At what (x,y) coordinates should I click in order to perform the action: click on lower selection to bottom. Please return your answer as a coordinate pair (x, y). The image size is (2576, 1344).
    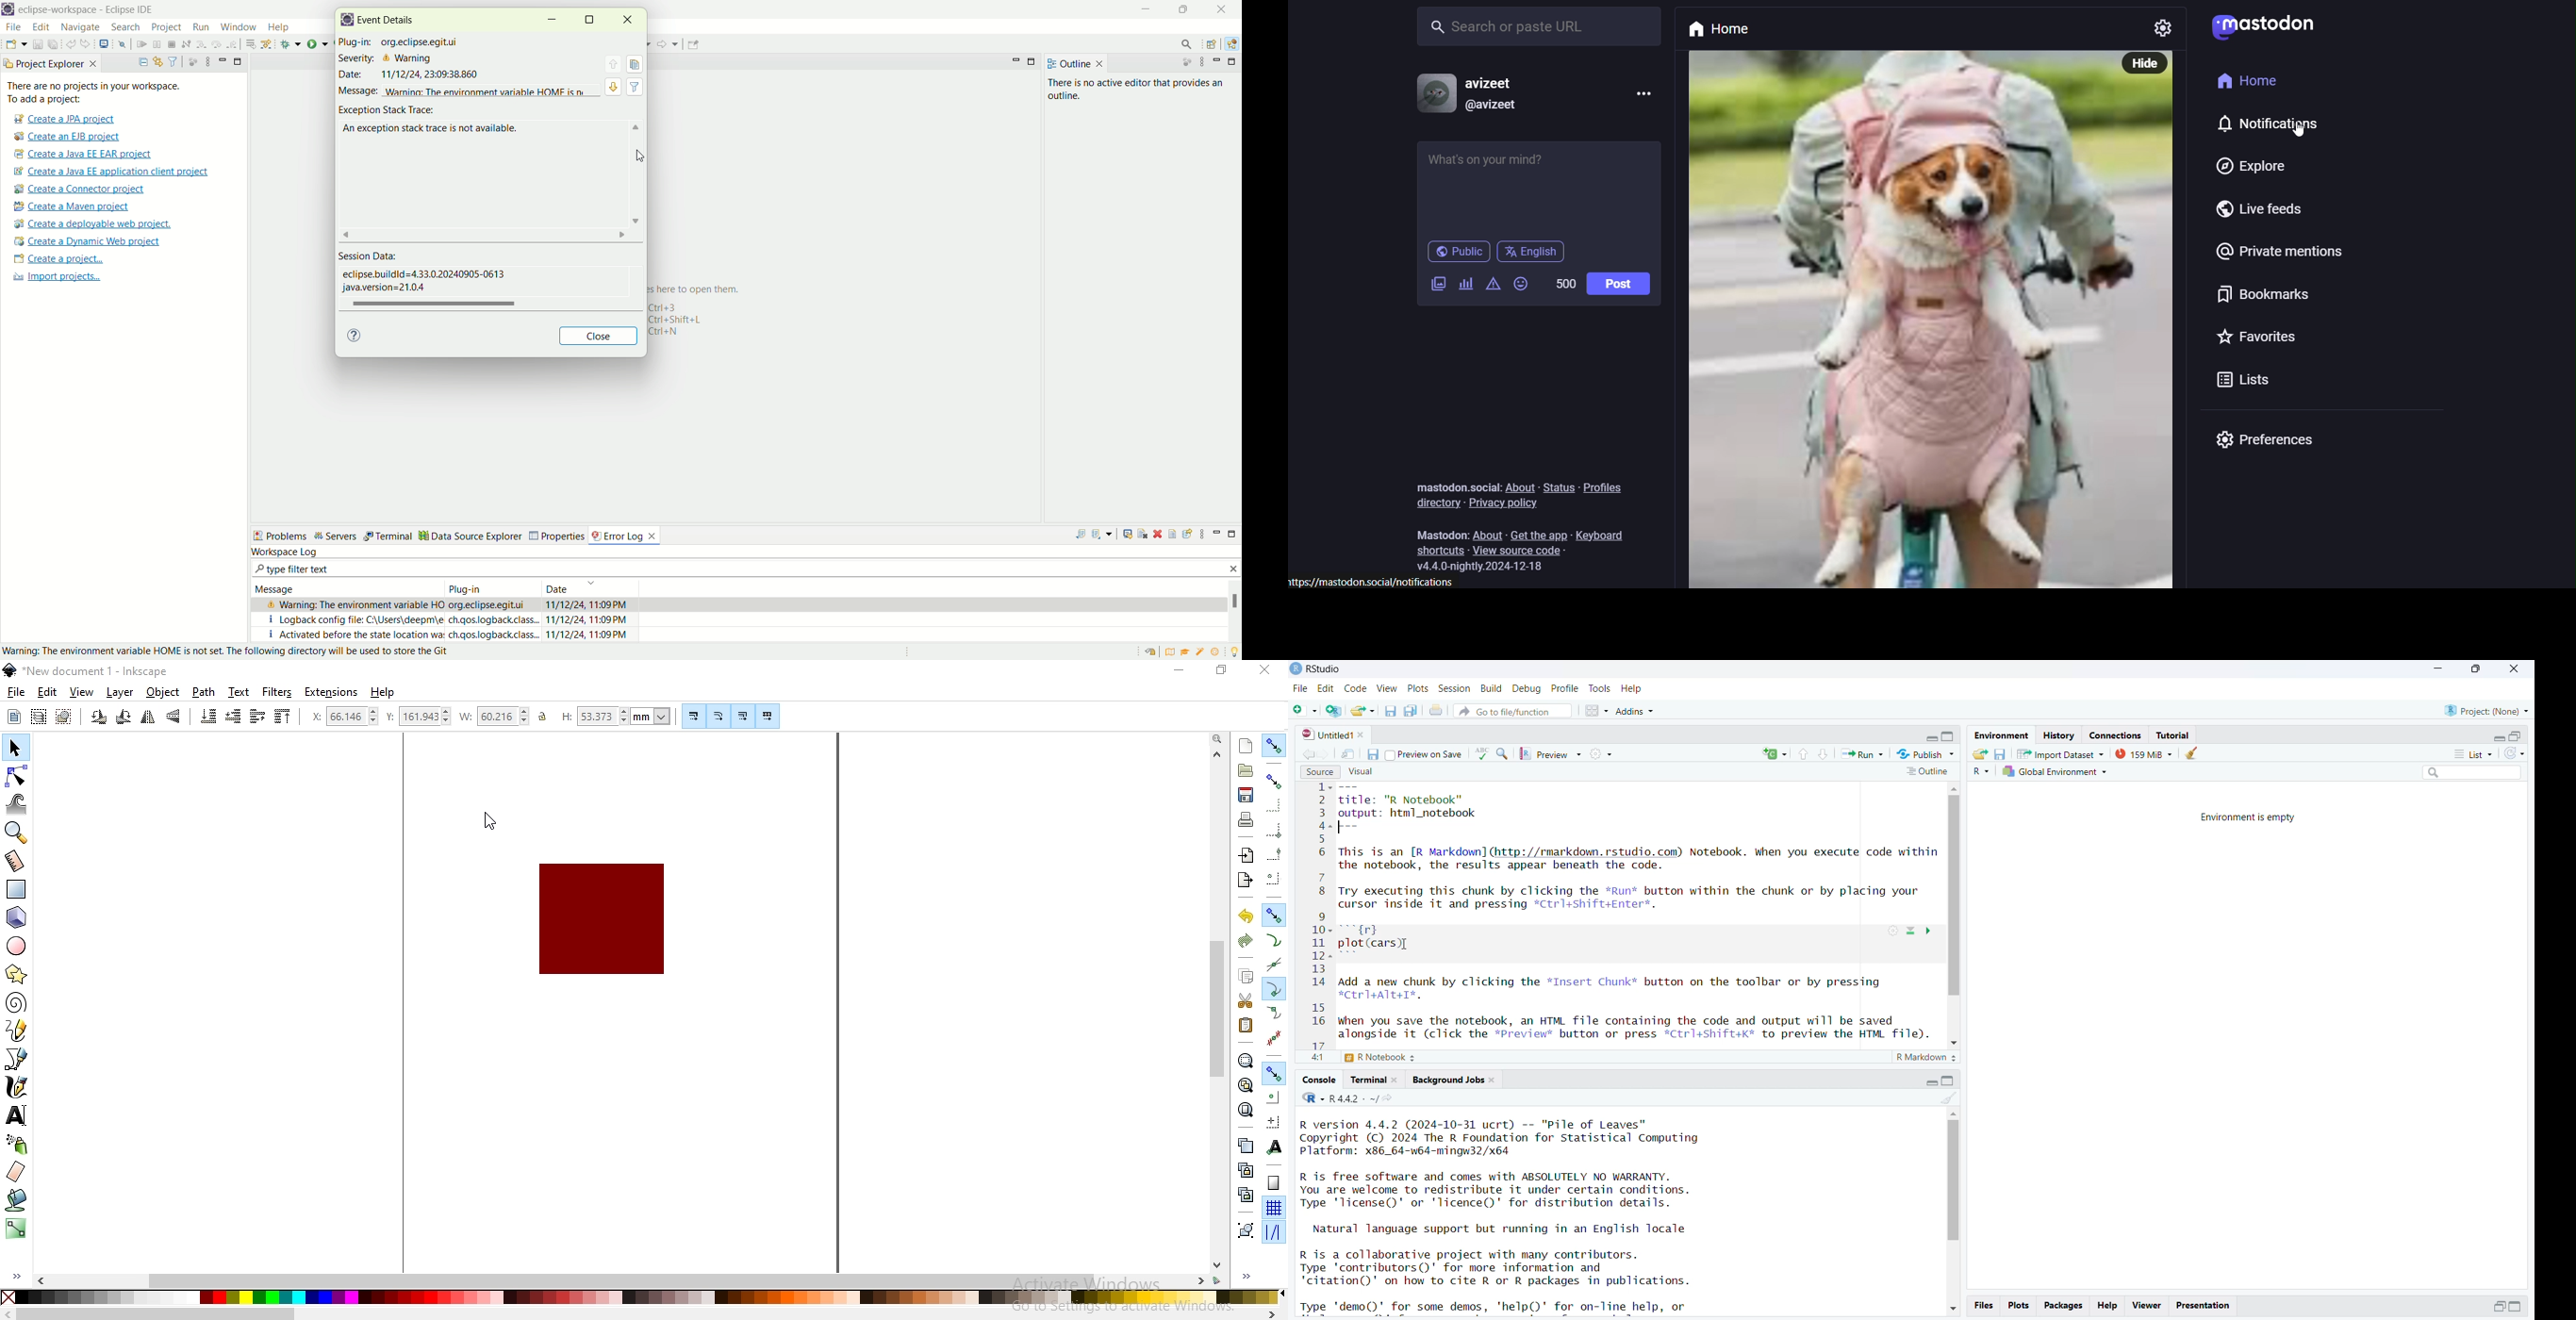
    Looking at the image, I should click on (209, 717).